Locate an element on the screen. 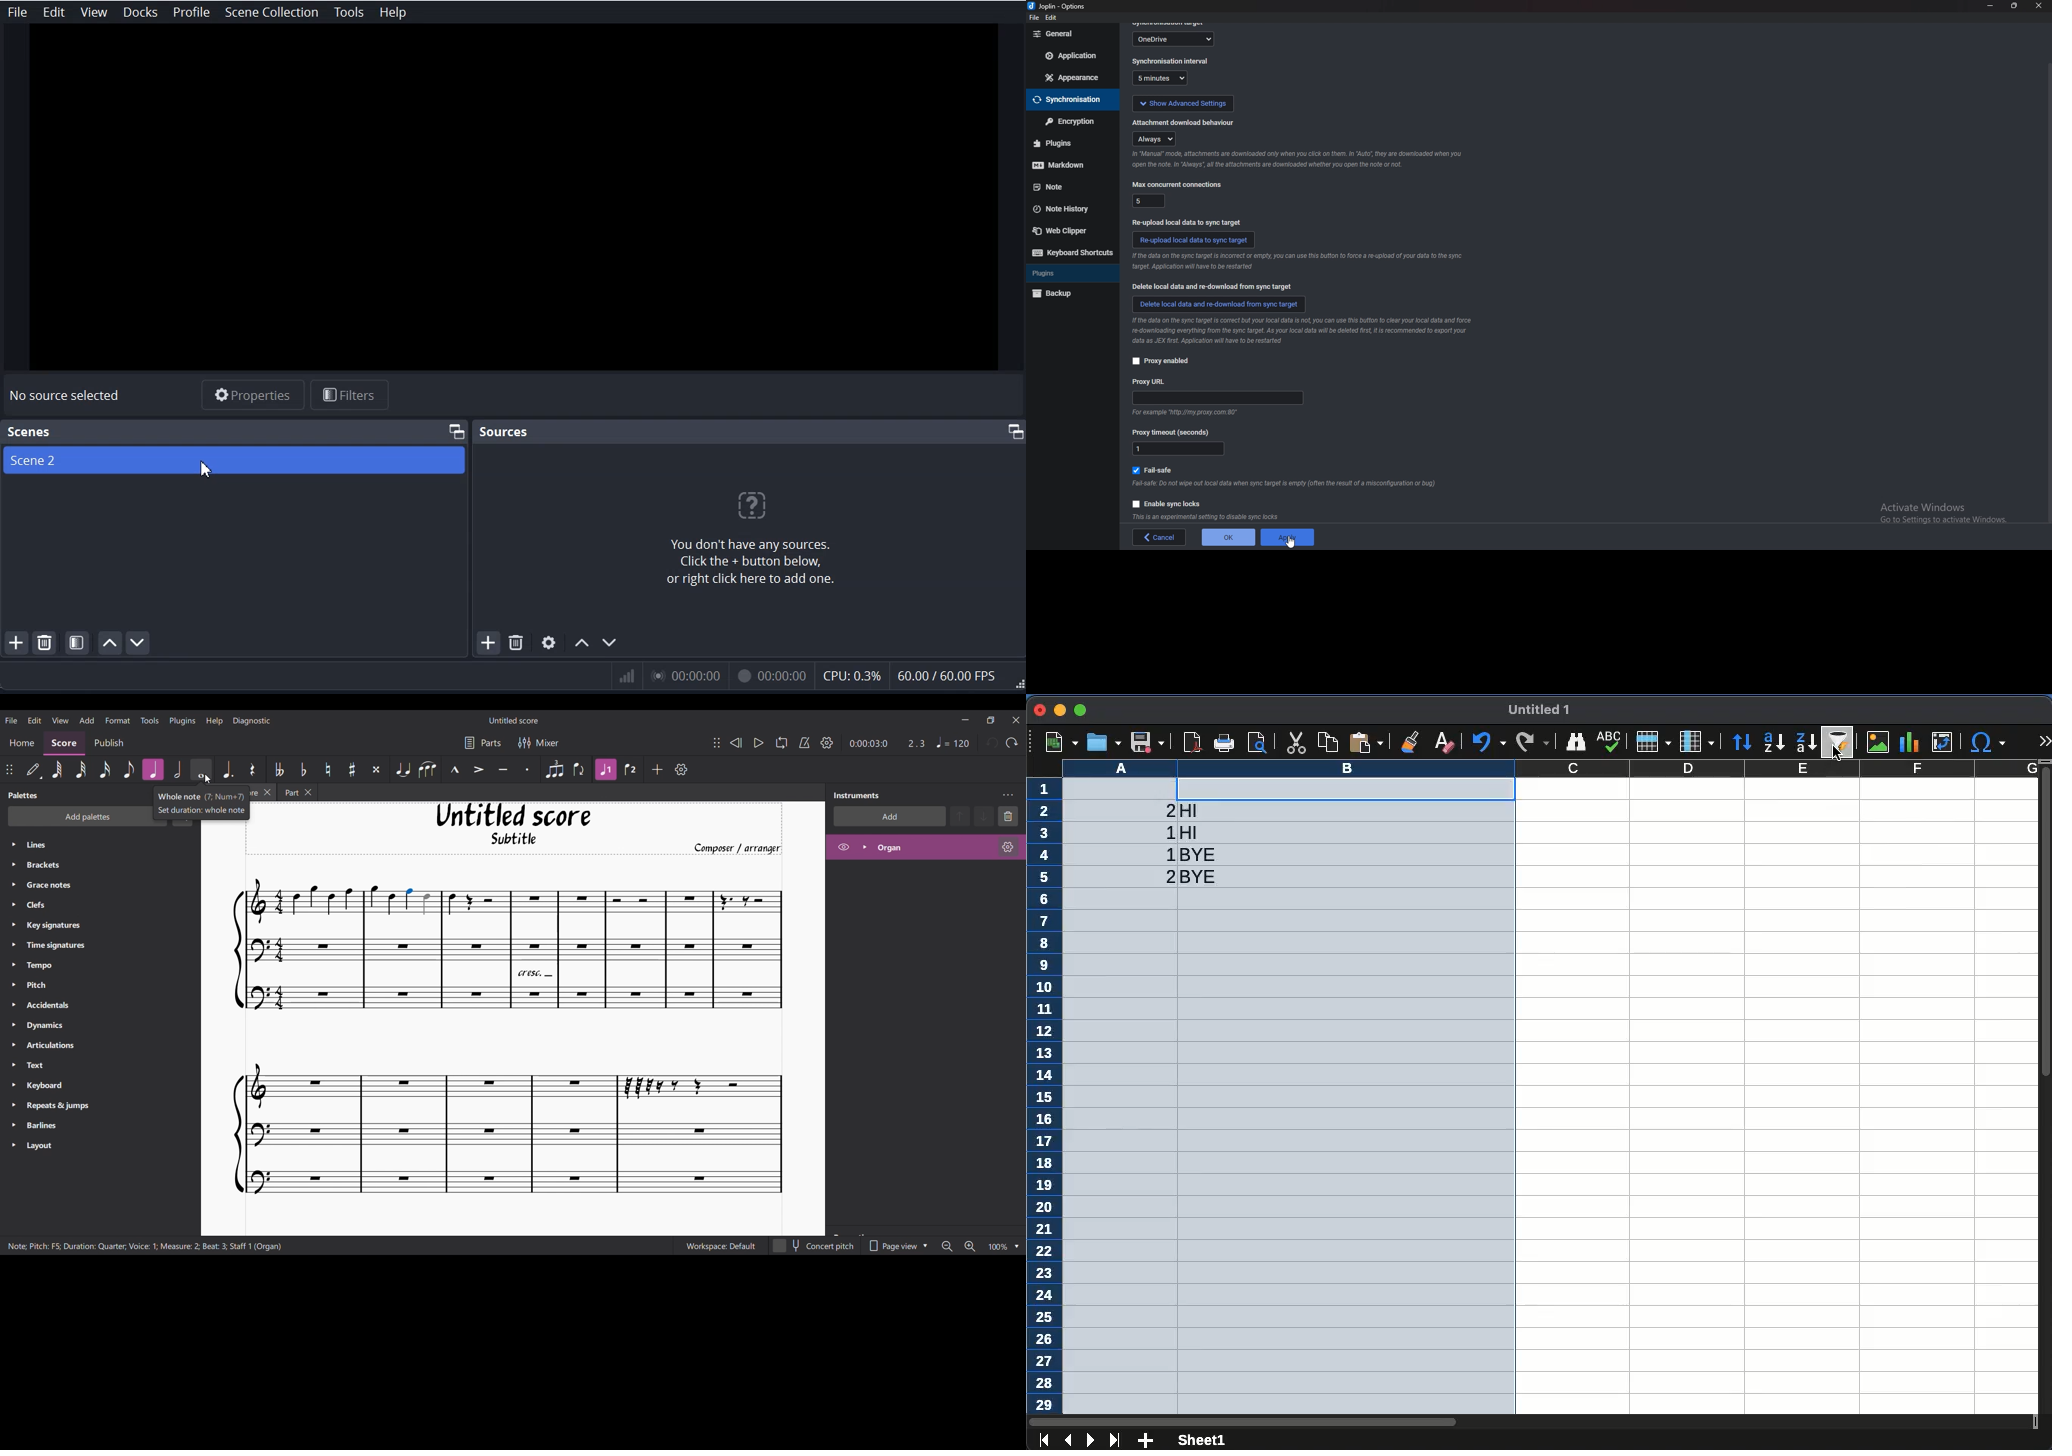 This screenshot has width=2072, height=1456. column is located at coordinates (1696, 742).